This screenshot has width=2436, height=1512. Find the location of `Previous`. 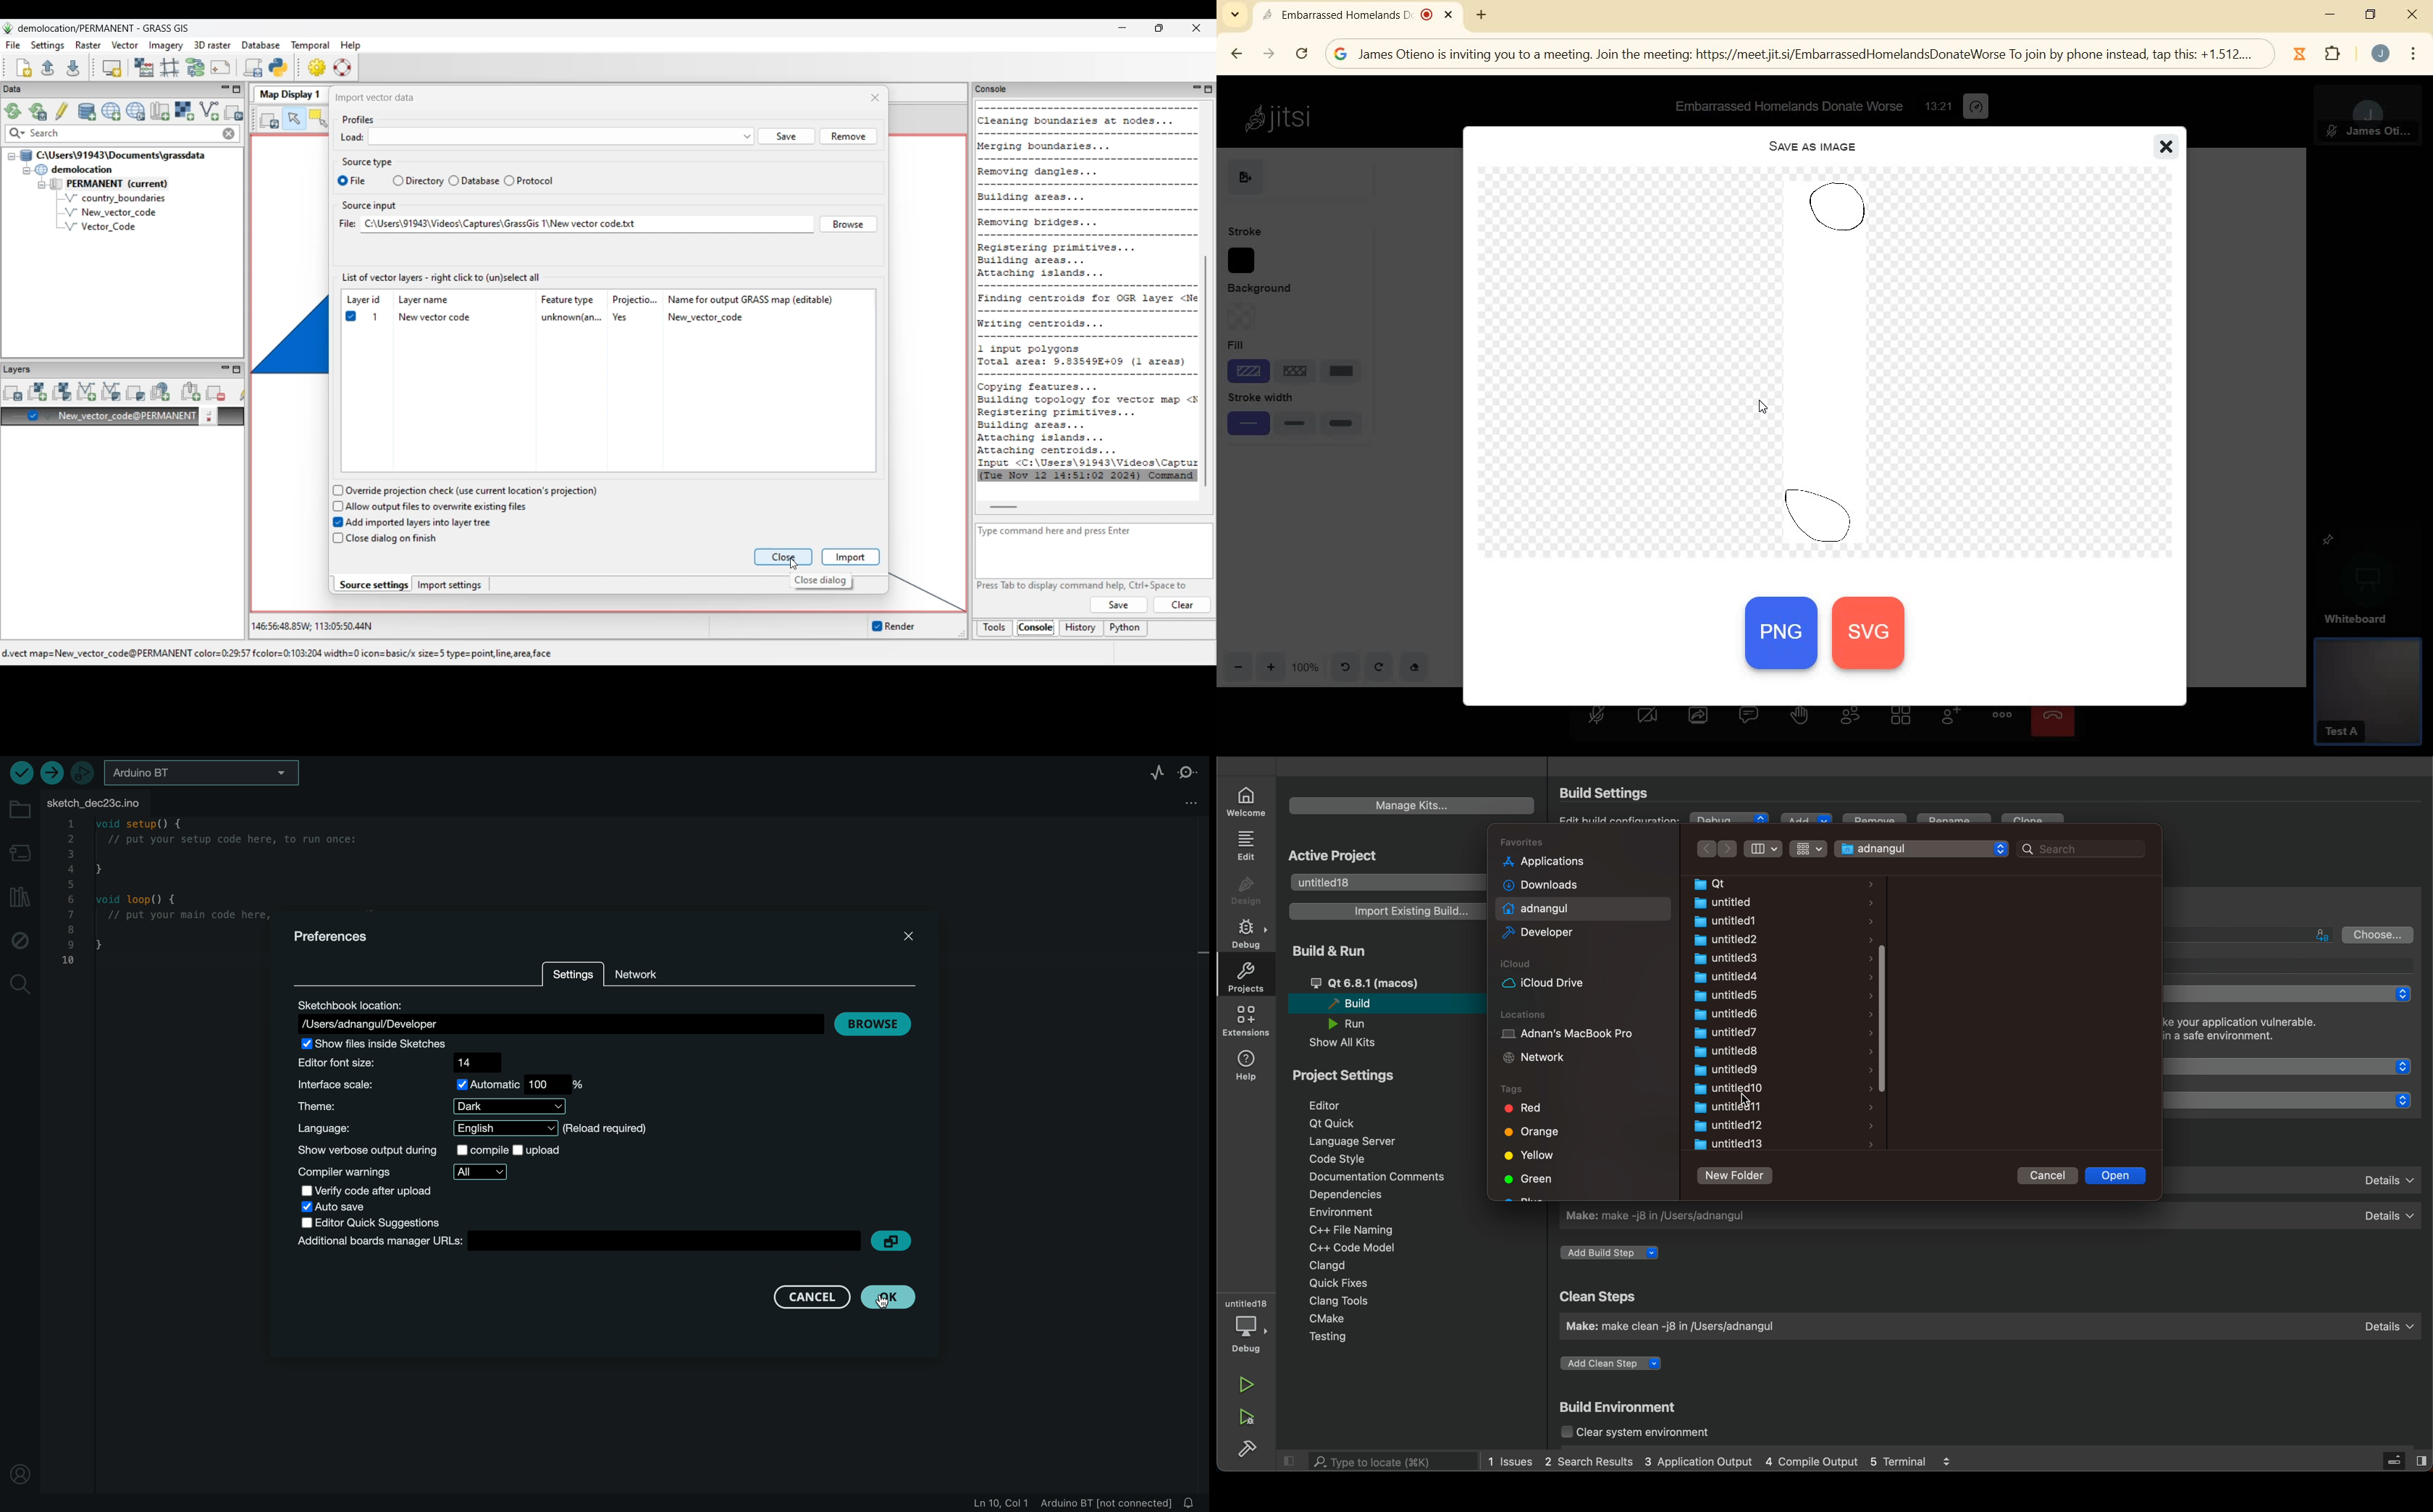

Previous is located at coordinates (1705, 848).